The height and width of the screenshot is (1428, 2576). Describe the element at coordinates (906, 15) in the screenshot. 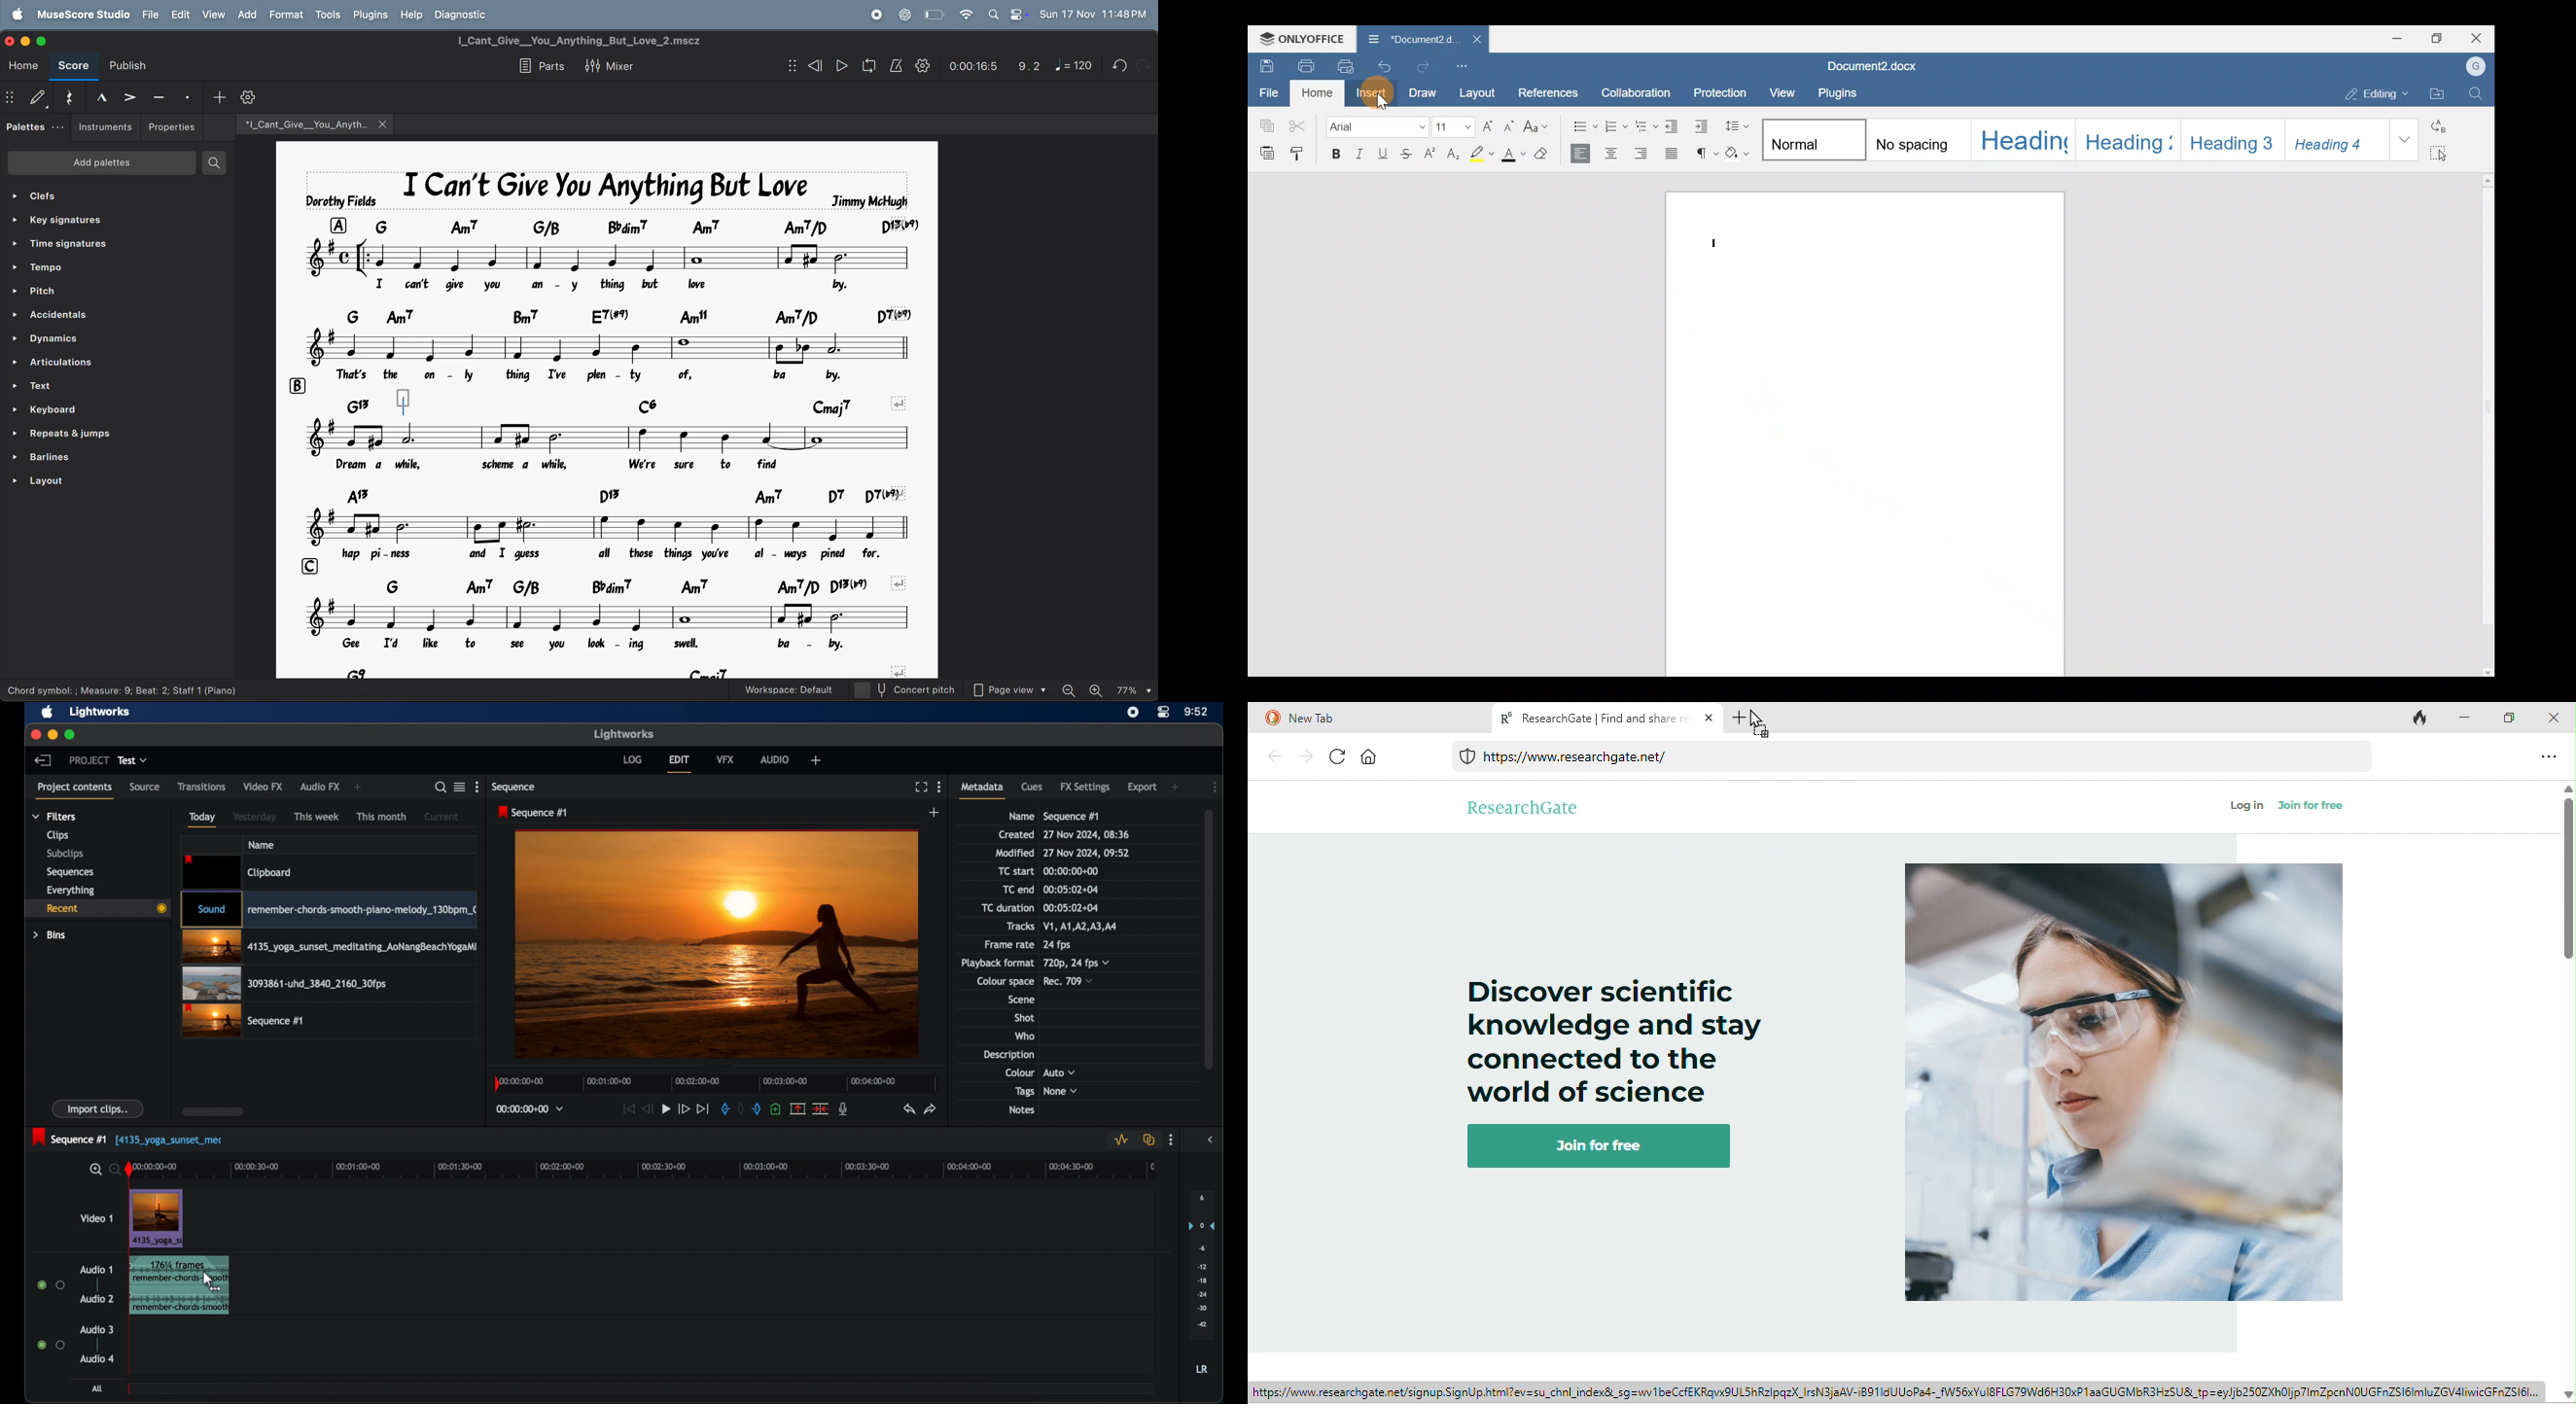

I see `chatgpt` at that location.